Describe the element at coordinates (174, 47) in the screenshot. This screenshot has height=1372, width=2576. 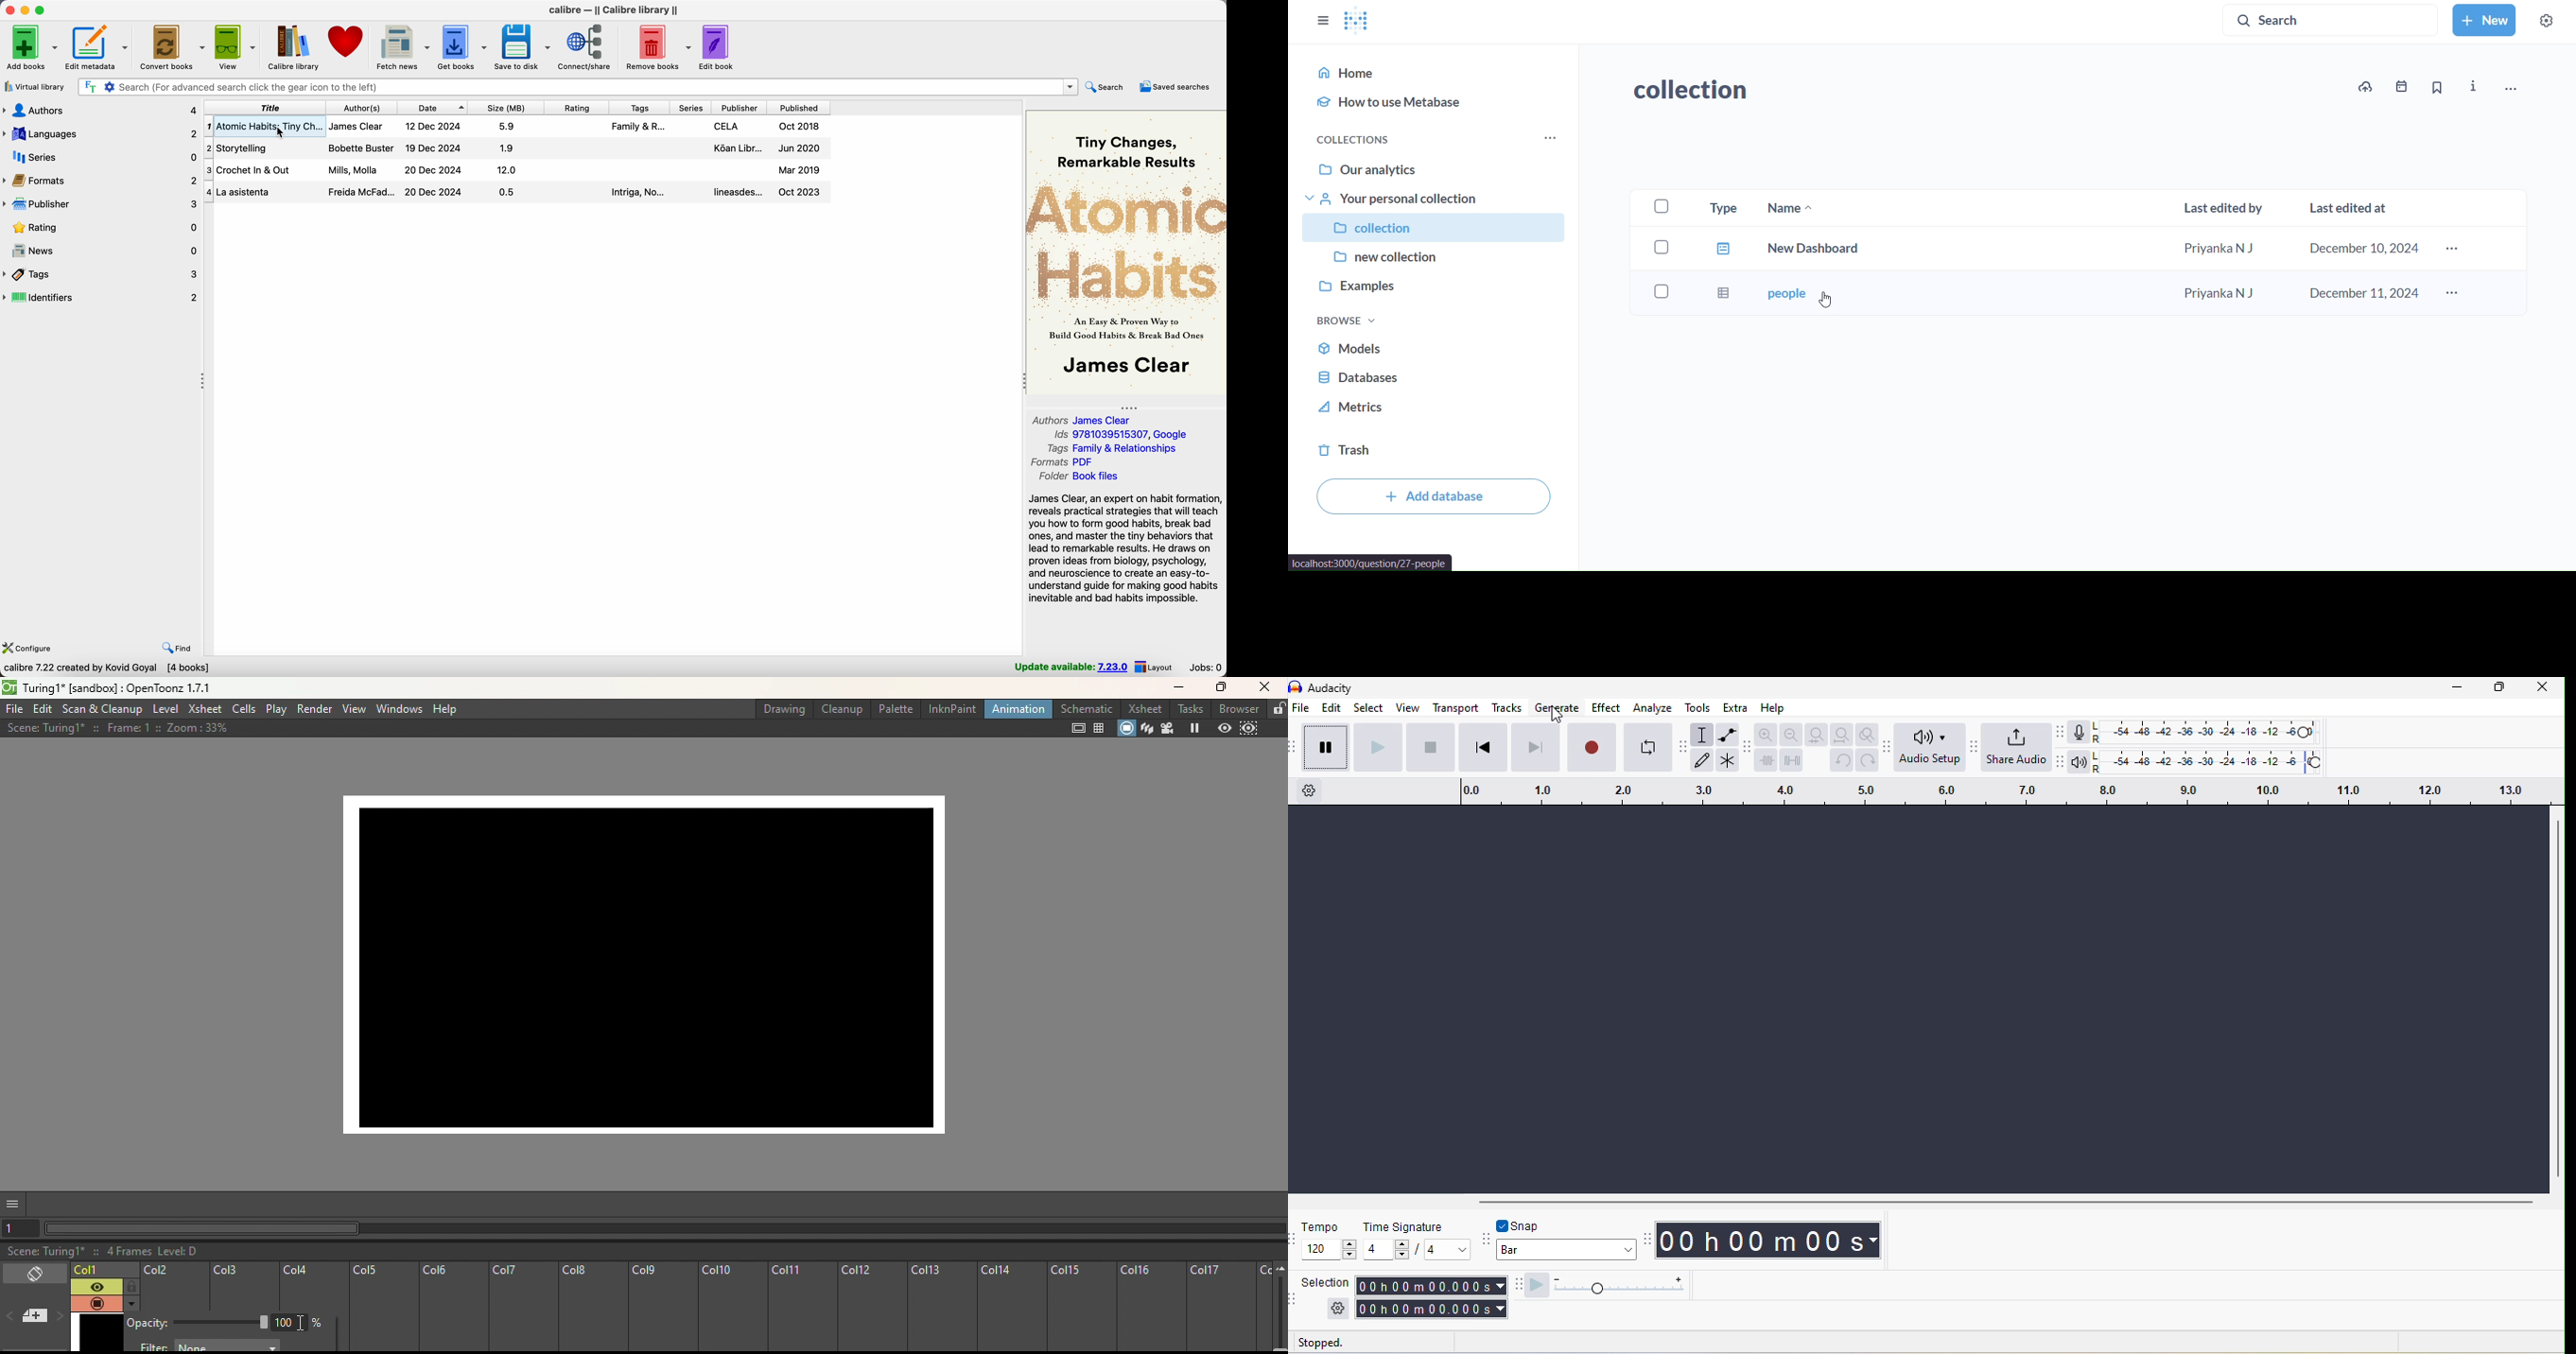
I see `convert books` at that location.